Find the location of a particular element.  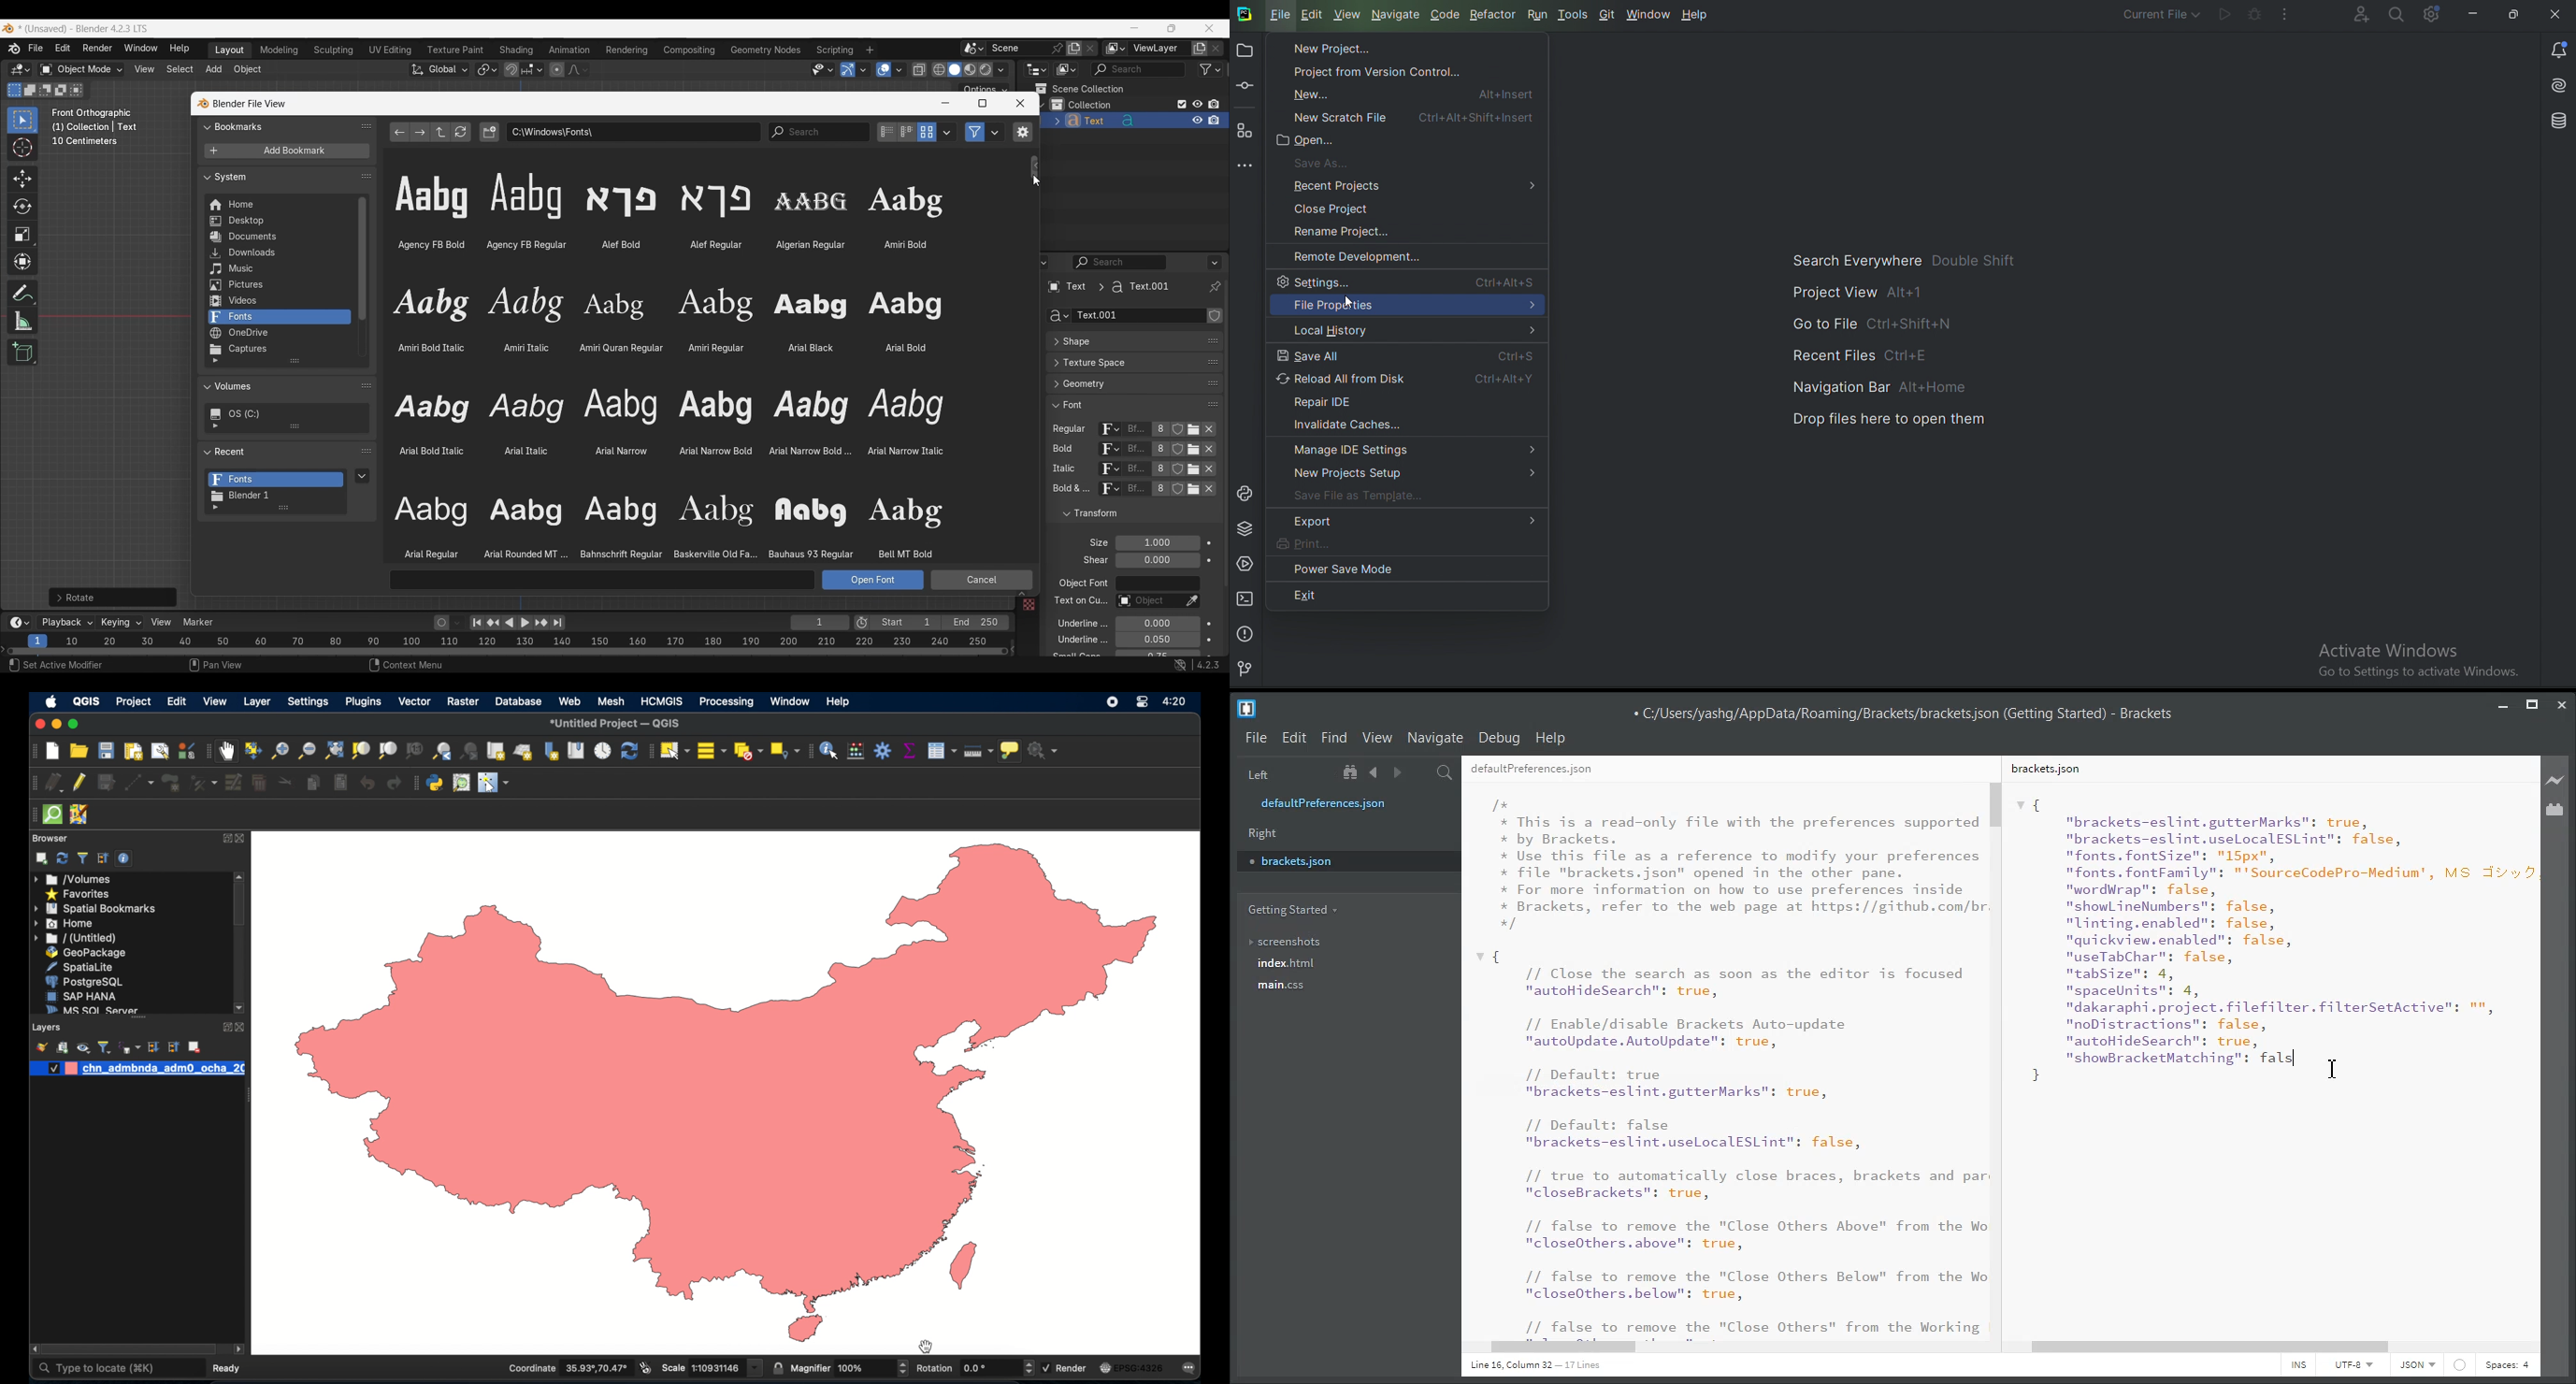

close is located at coordinates (2556, 15).